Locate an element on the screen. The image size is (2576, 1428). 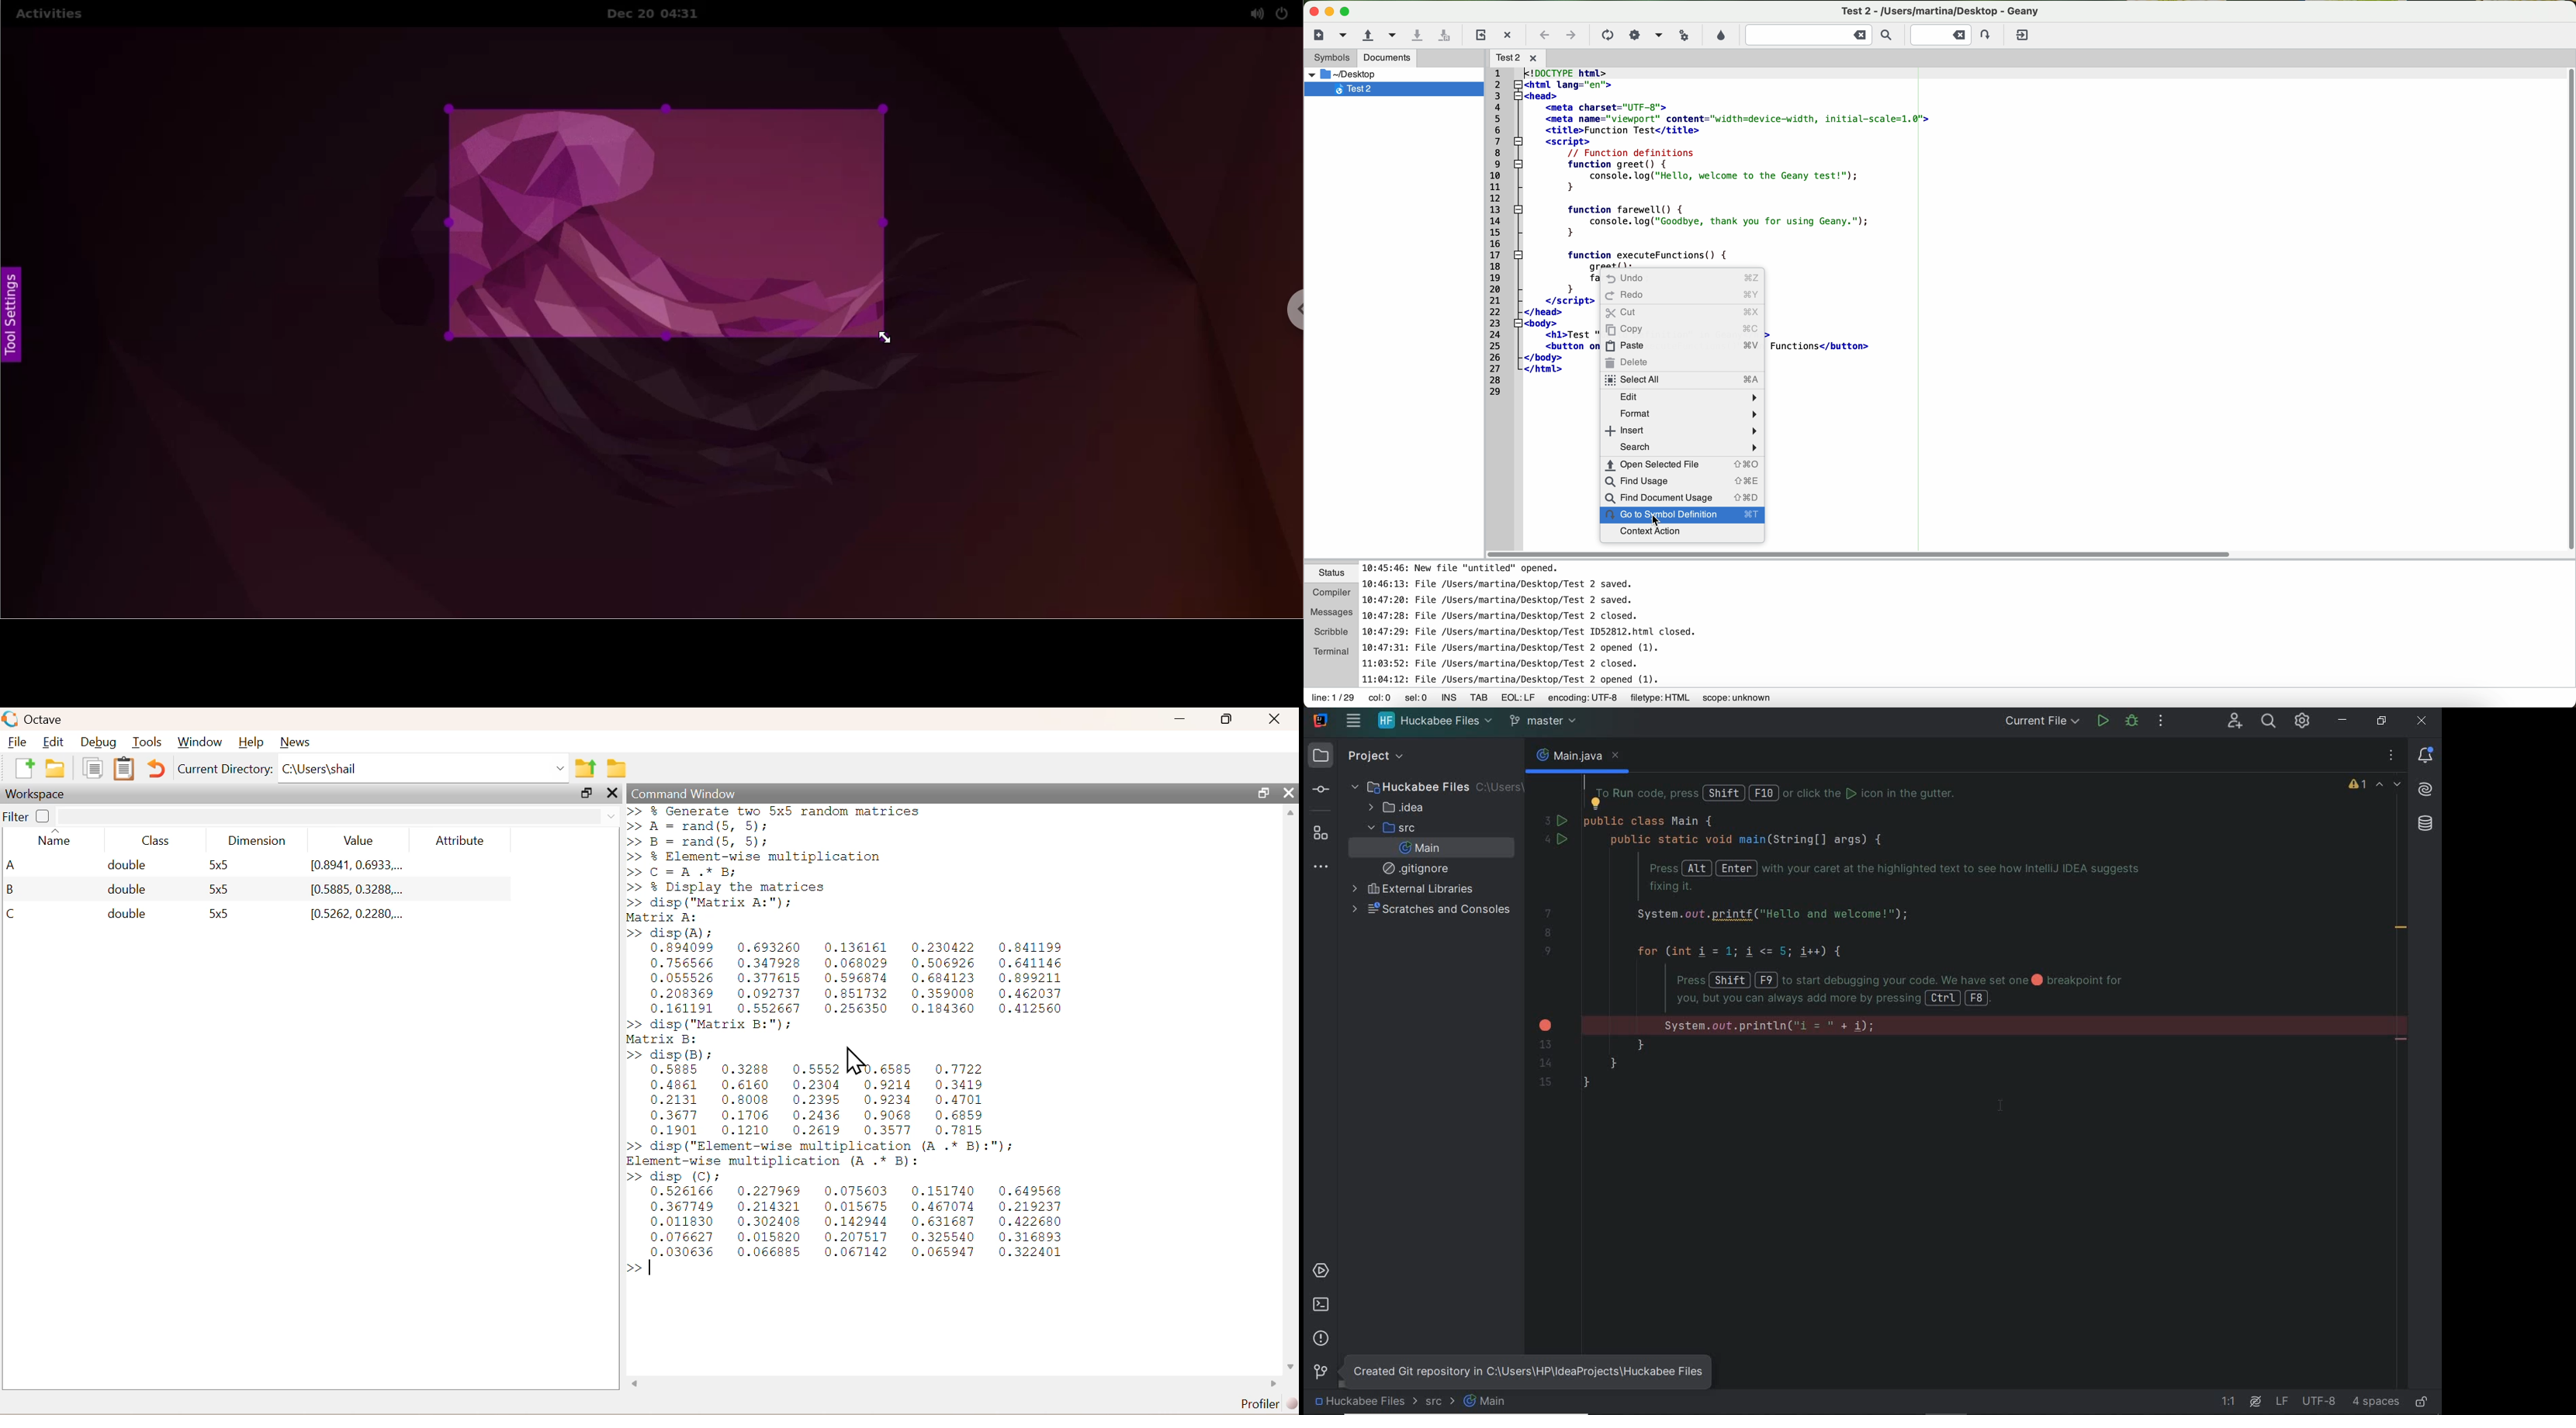
tool settings is located at coordinates (14, 320).